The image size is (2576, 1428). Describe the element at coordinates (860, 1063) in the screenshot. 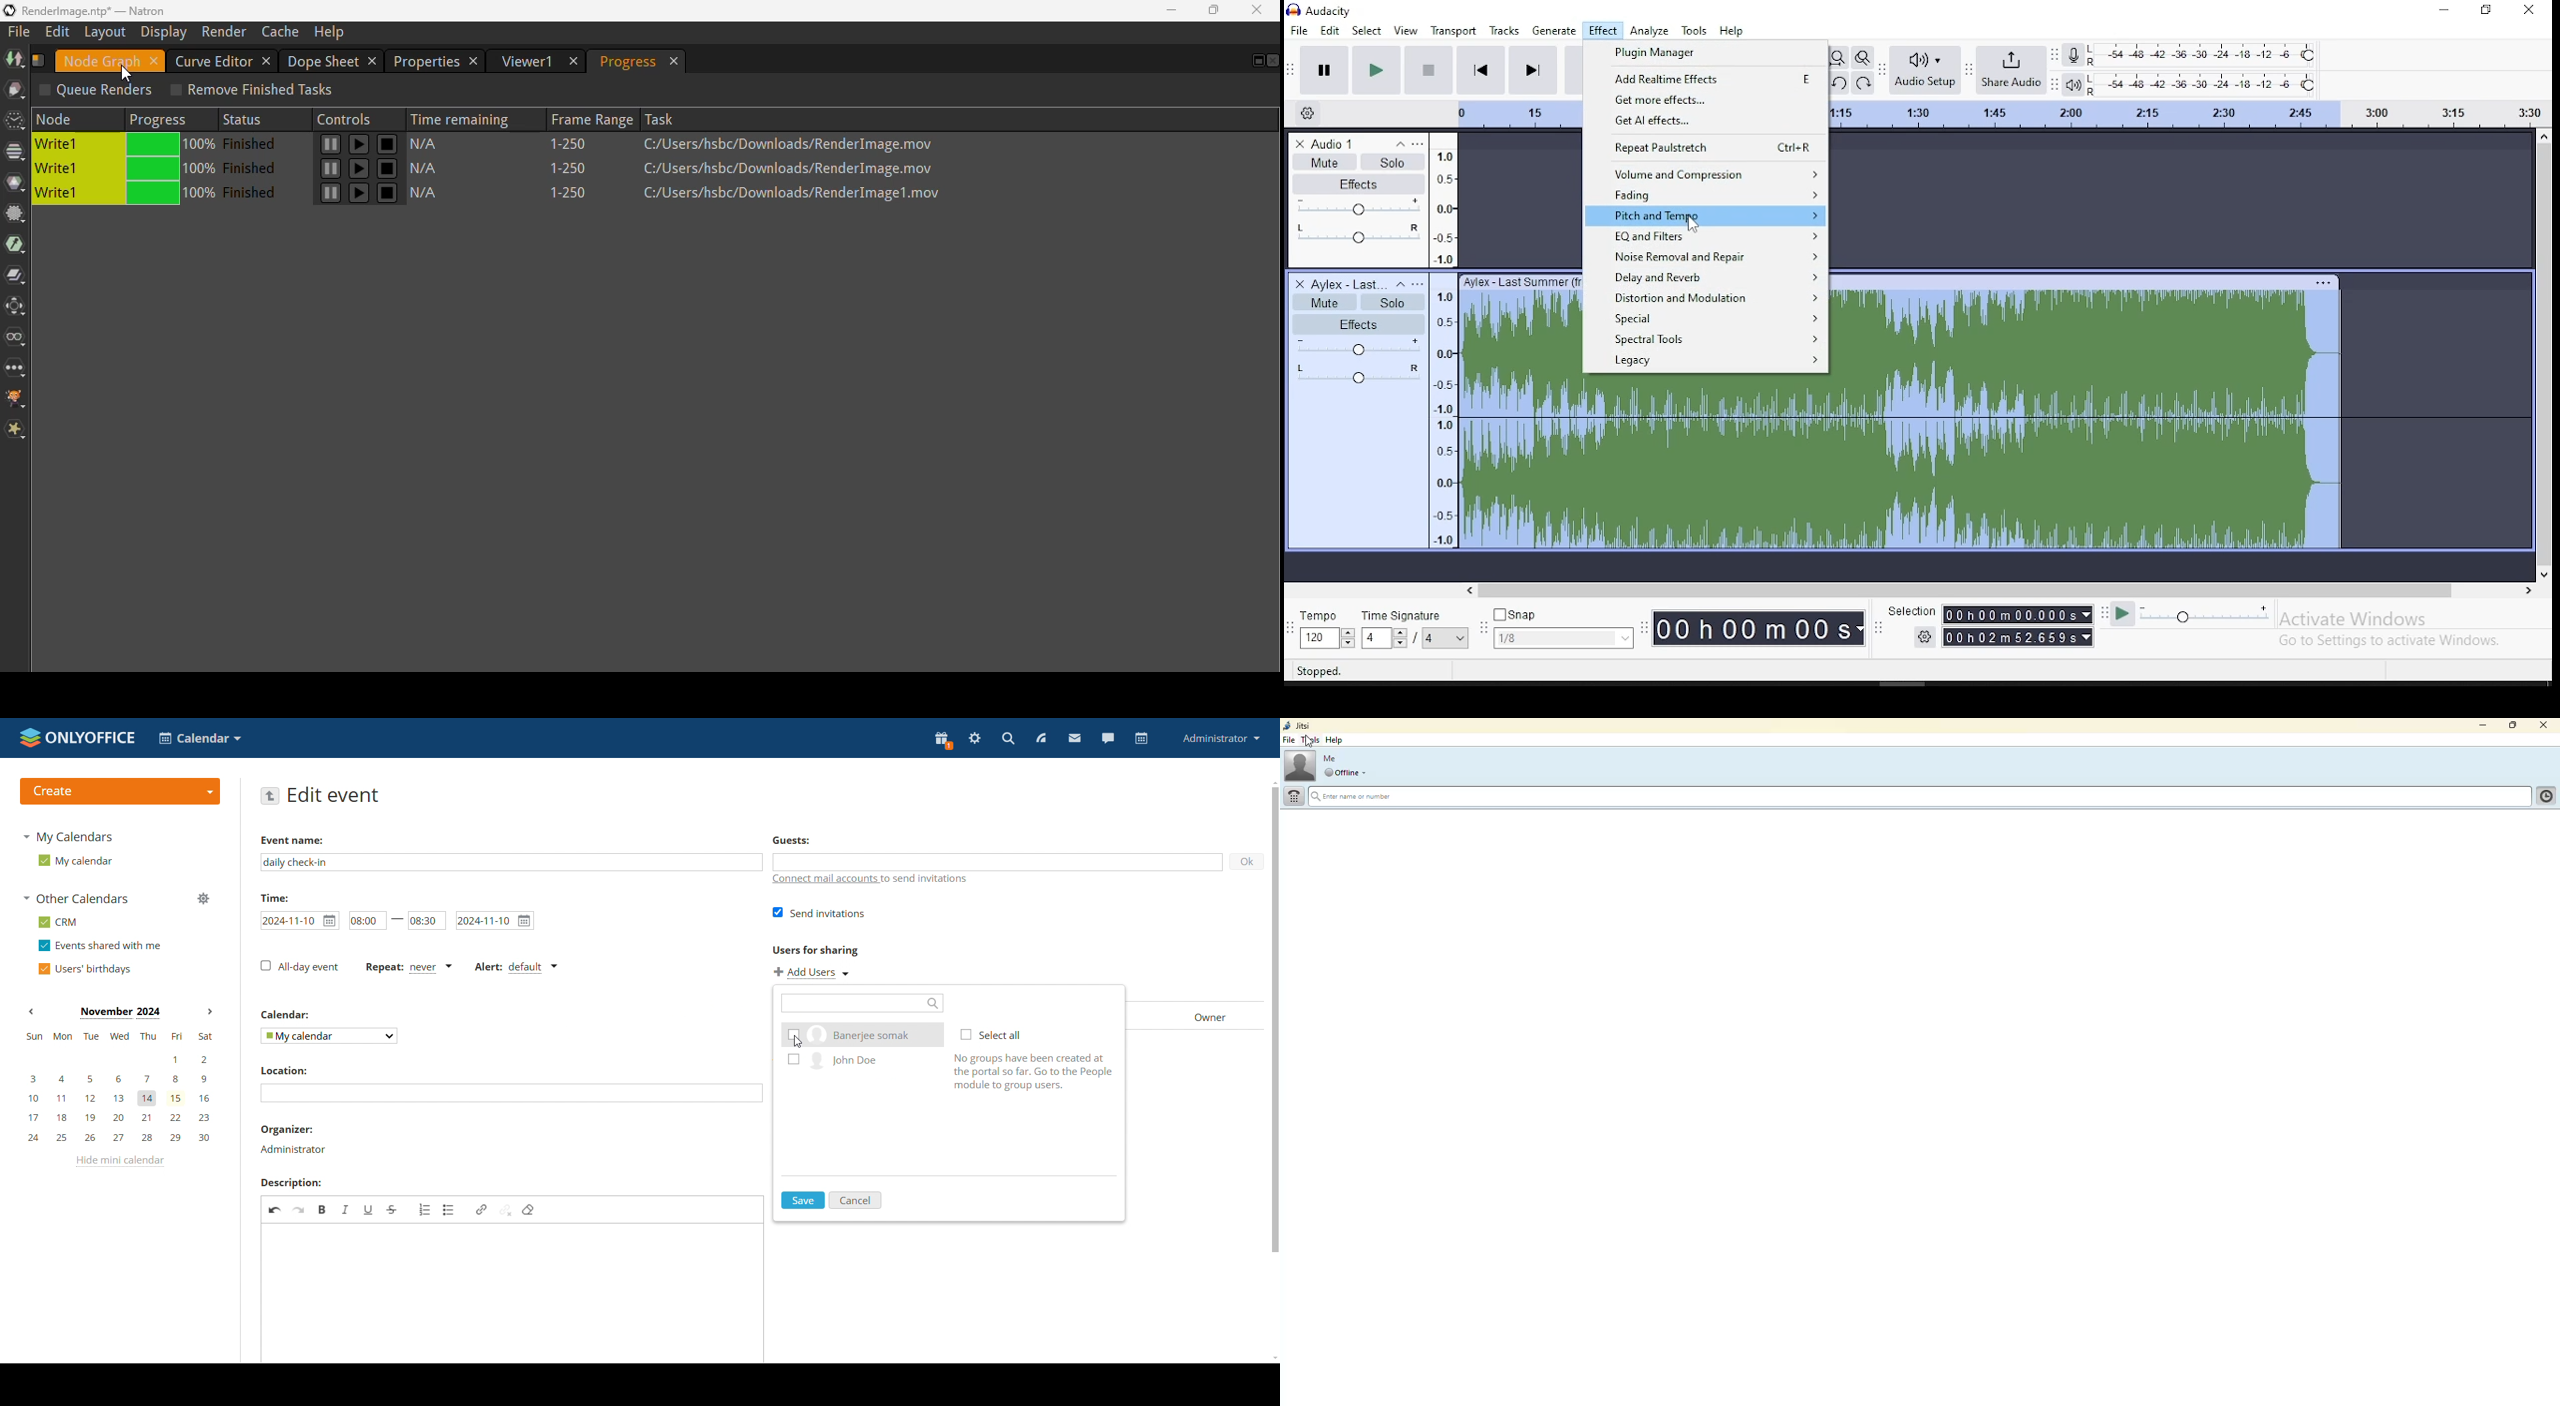

I see `user 2` at that location.